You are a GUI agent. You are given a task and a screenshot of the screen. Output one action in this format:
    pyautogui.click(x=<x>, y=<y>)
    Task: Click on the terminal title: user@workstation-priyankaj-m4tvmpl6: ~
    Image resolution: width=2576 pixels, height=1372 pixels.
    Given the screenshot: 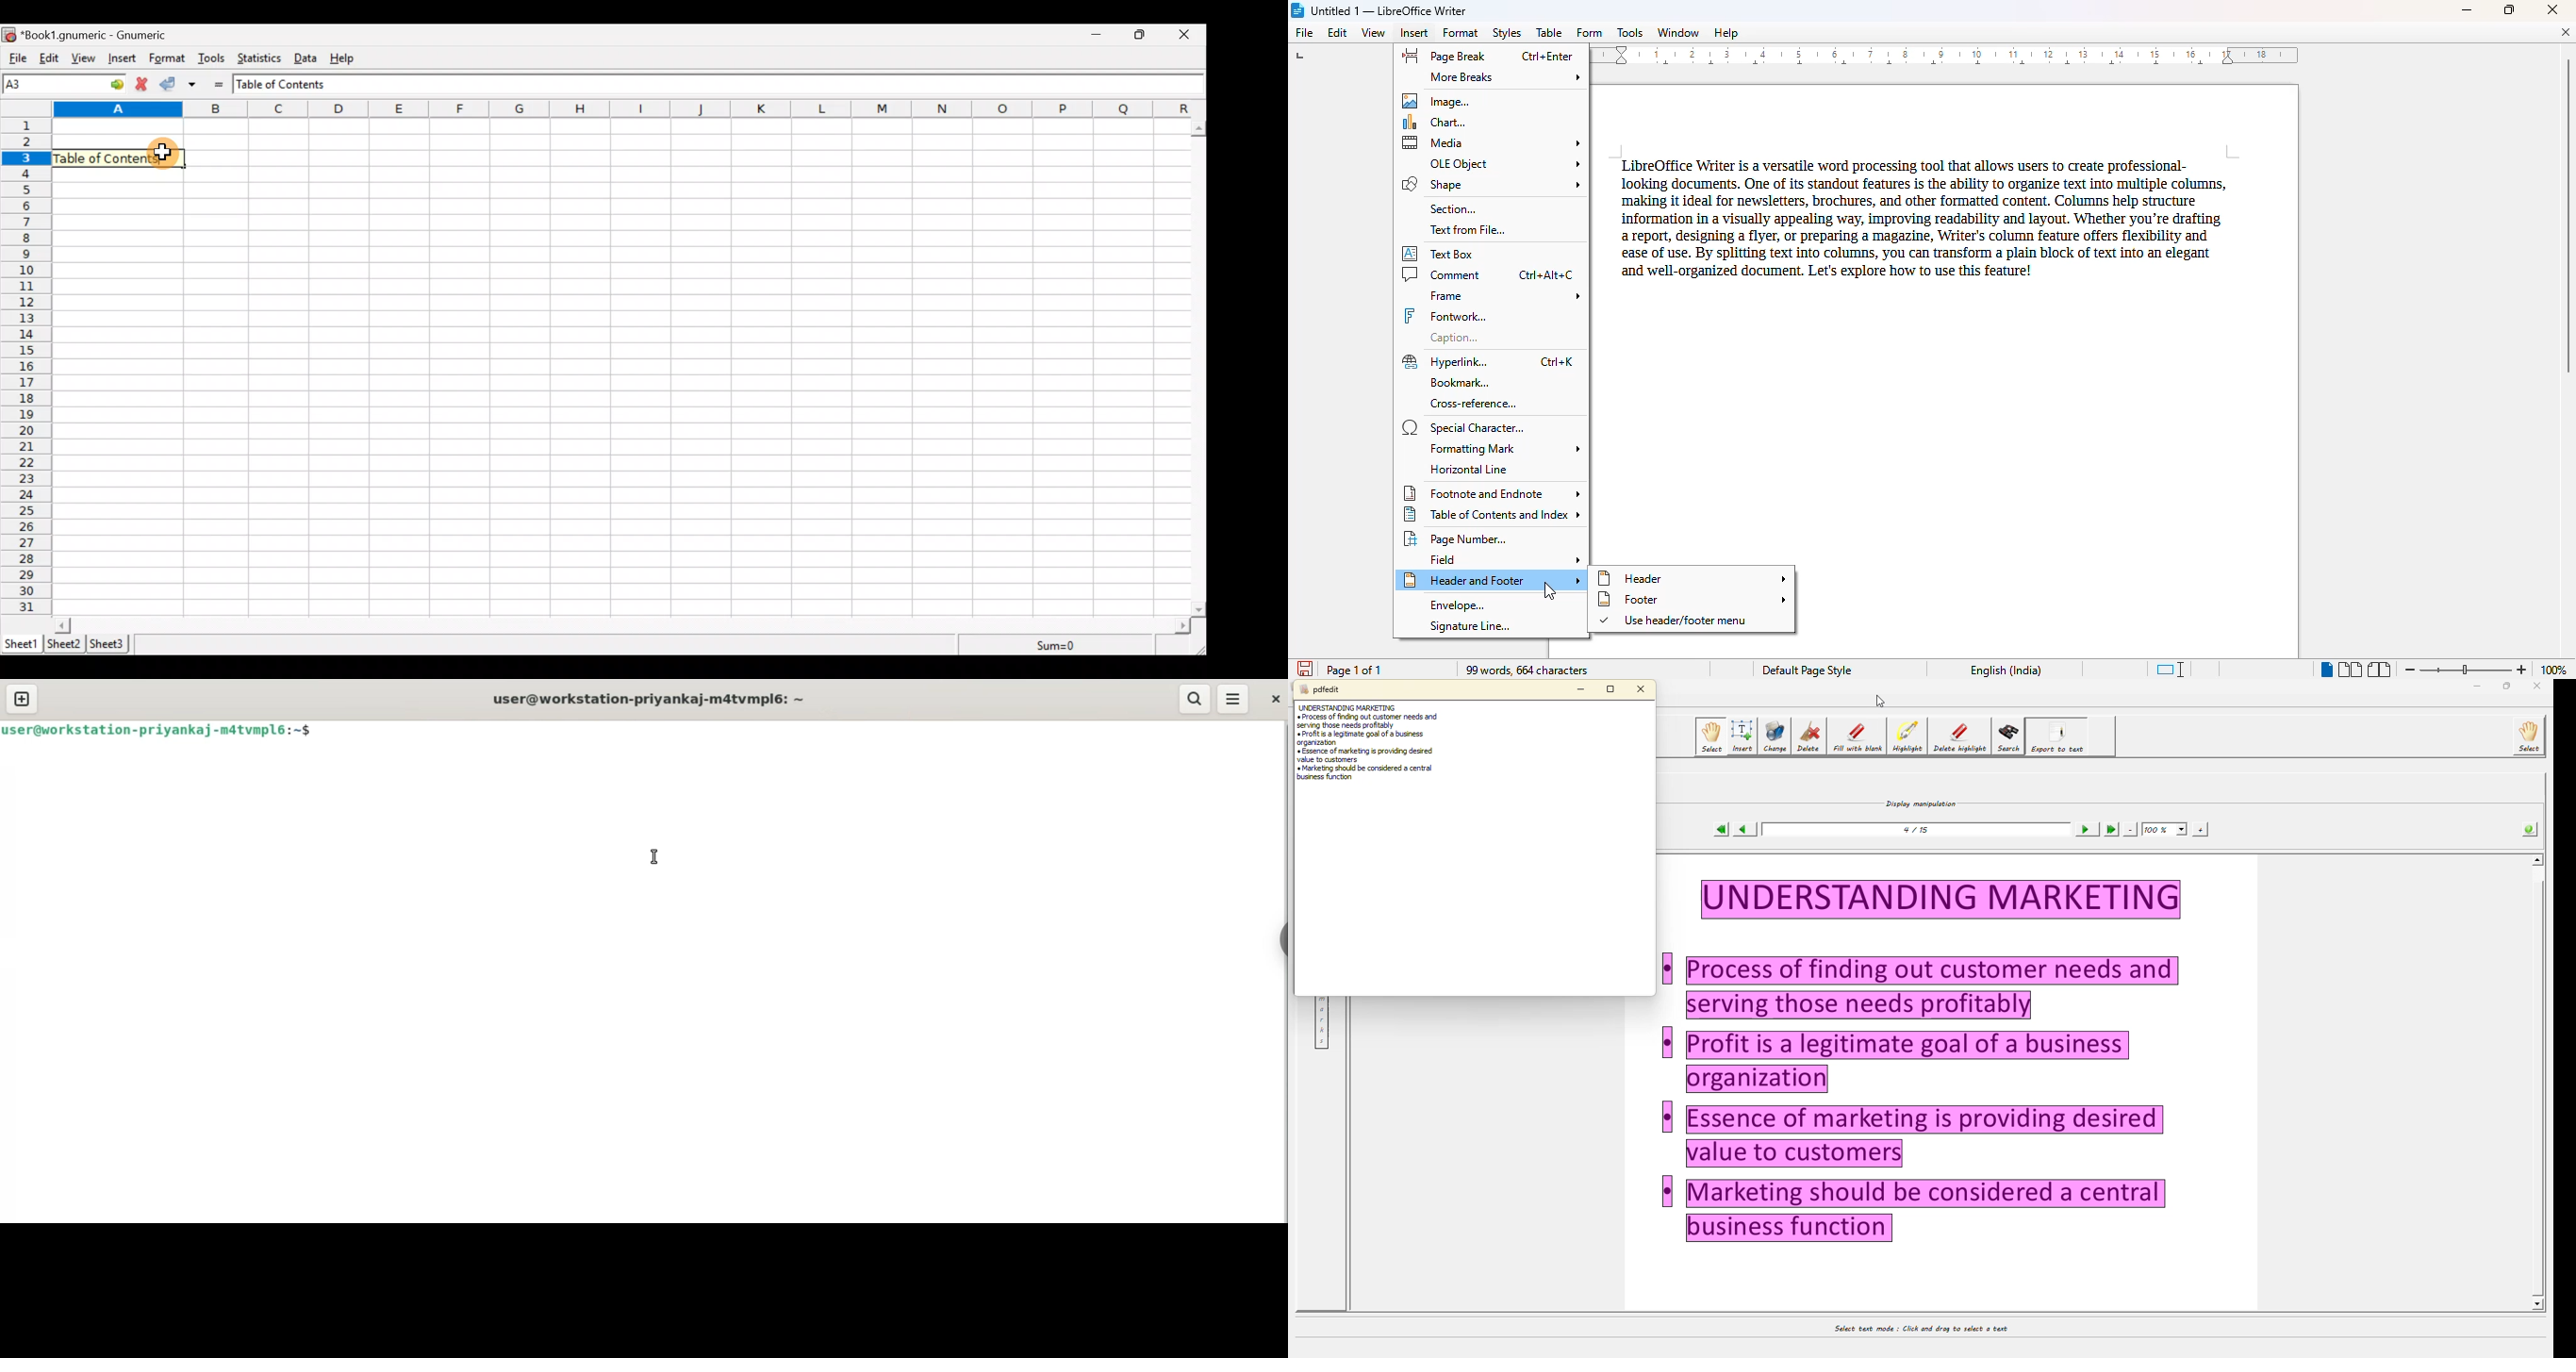 What is the action you would take?
    pyautogui.click(x=653, y=699)
    